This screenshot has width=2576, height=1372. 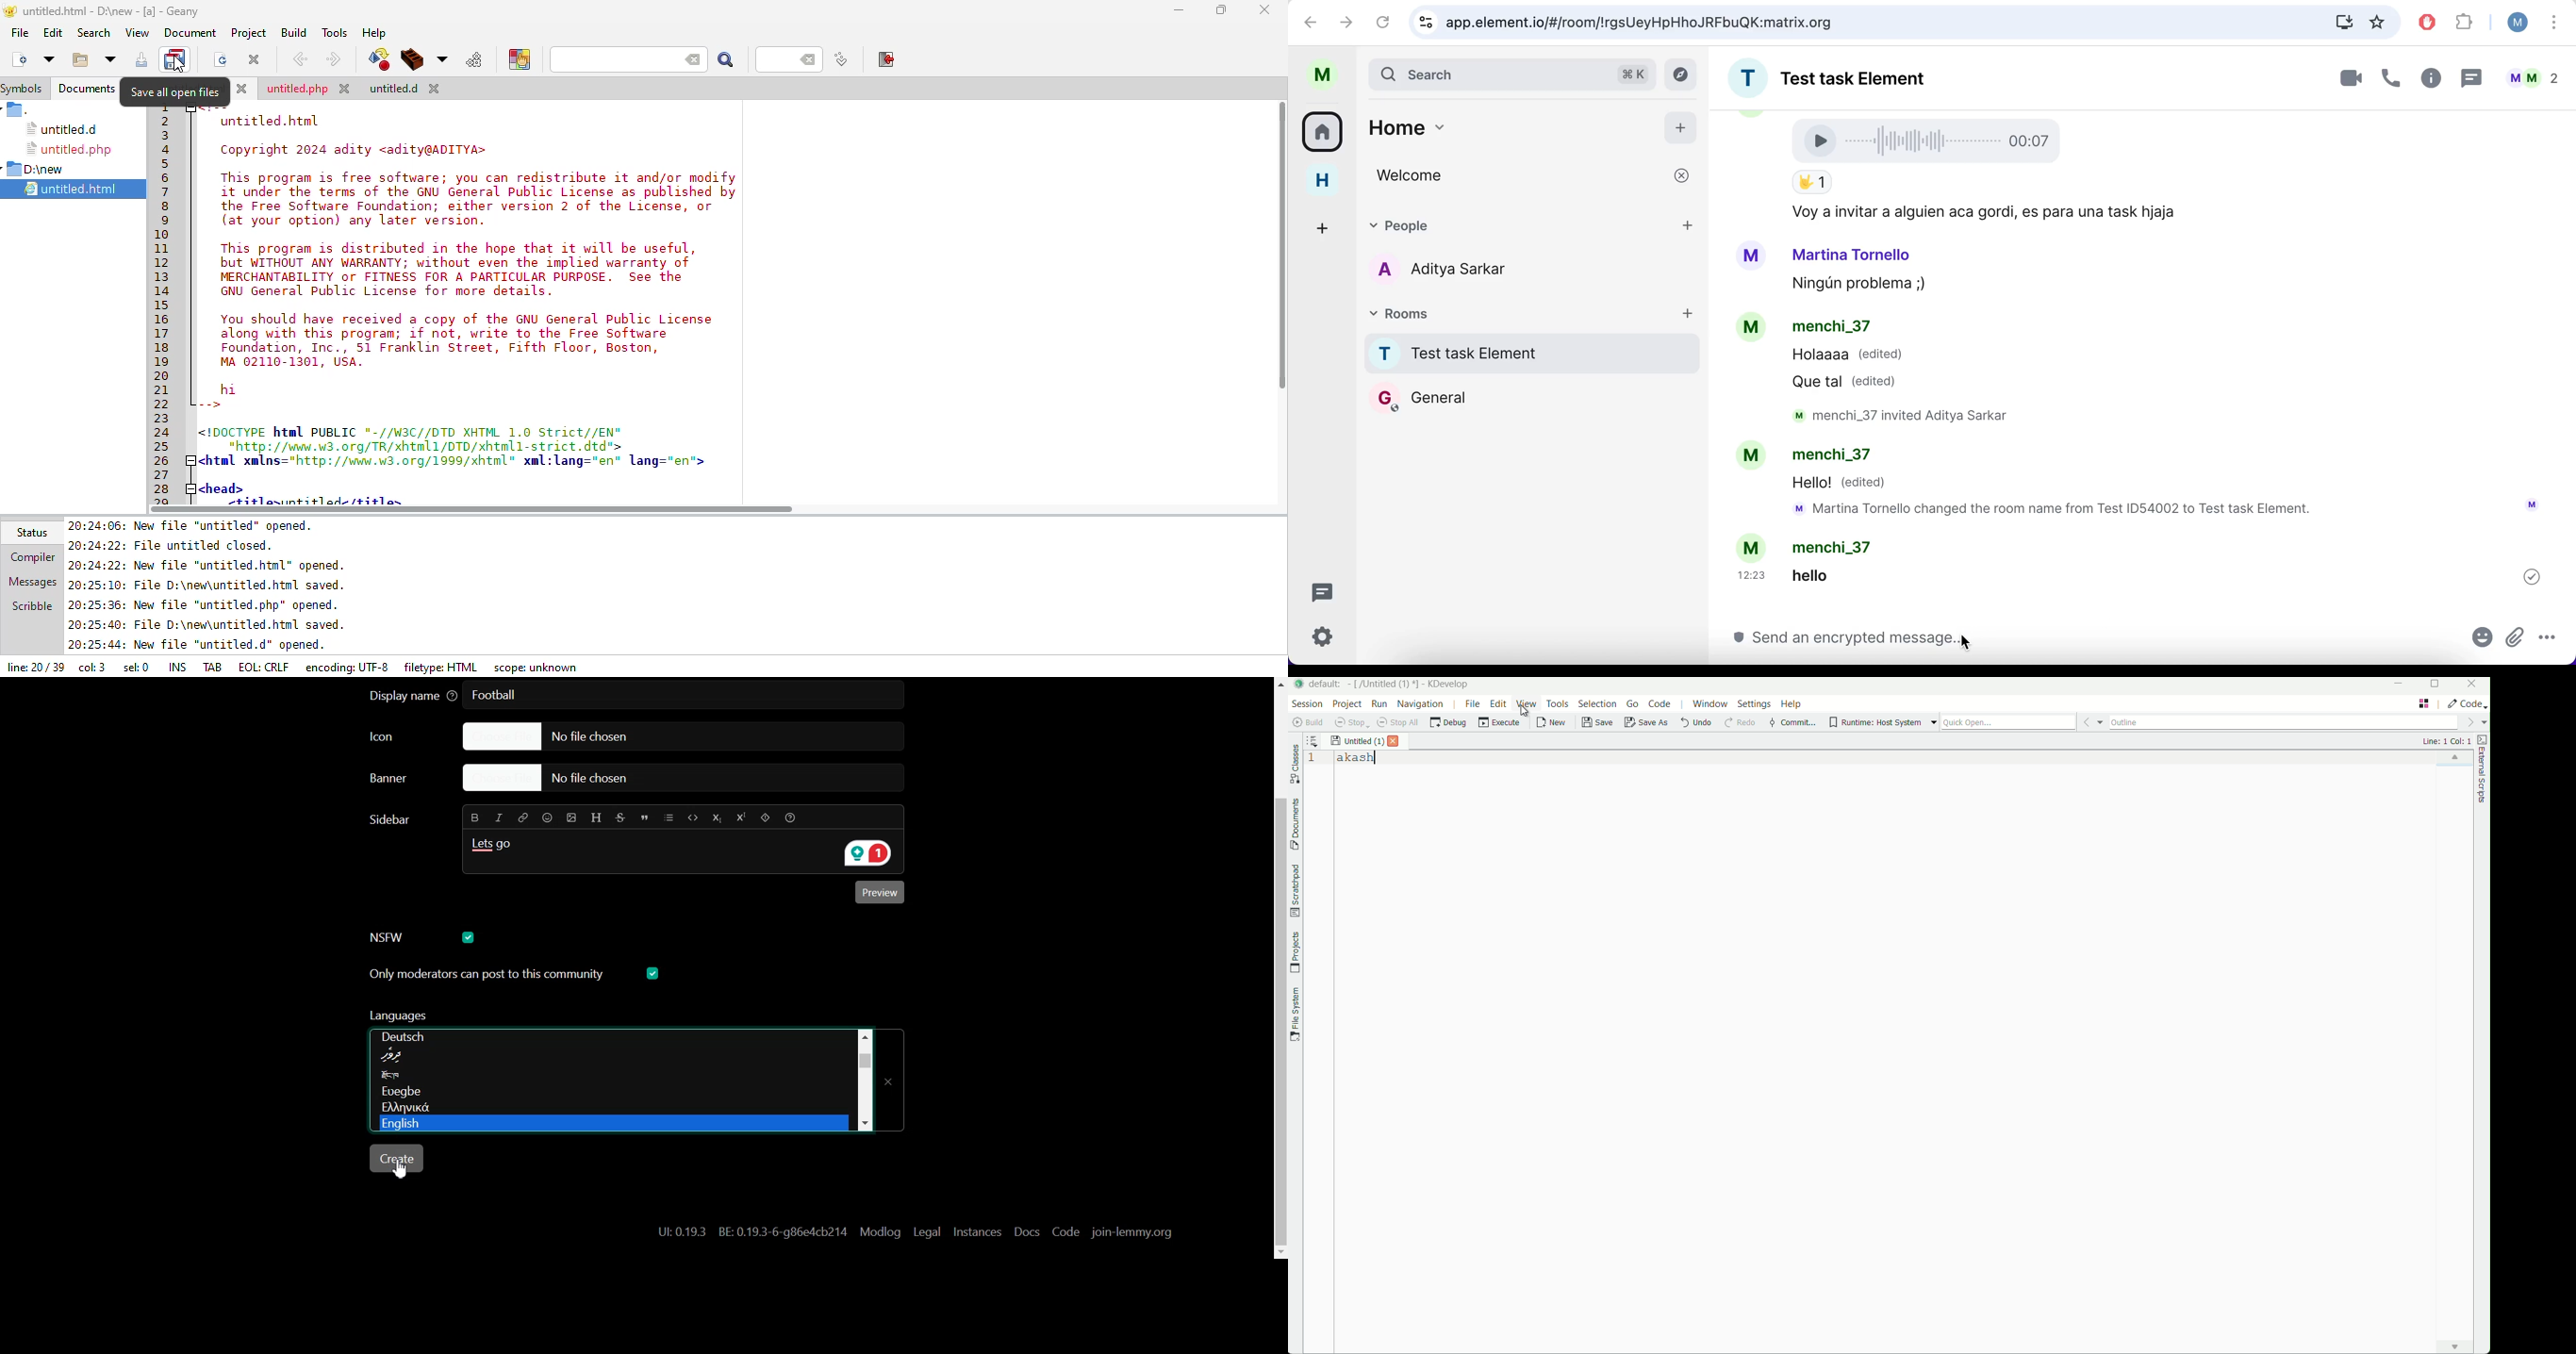 What do you see at coordinates (1326, 226) in the screenshot?
I see `create a space` at bounding box center [1326, 226].